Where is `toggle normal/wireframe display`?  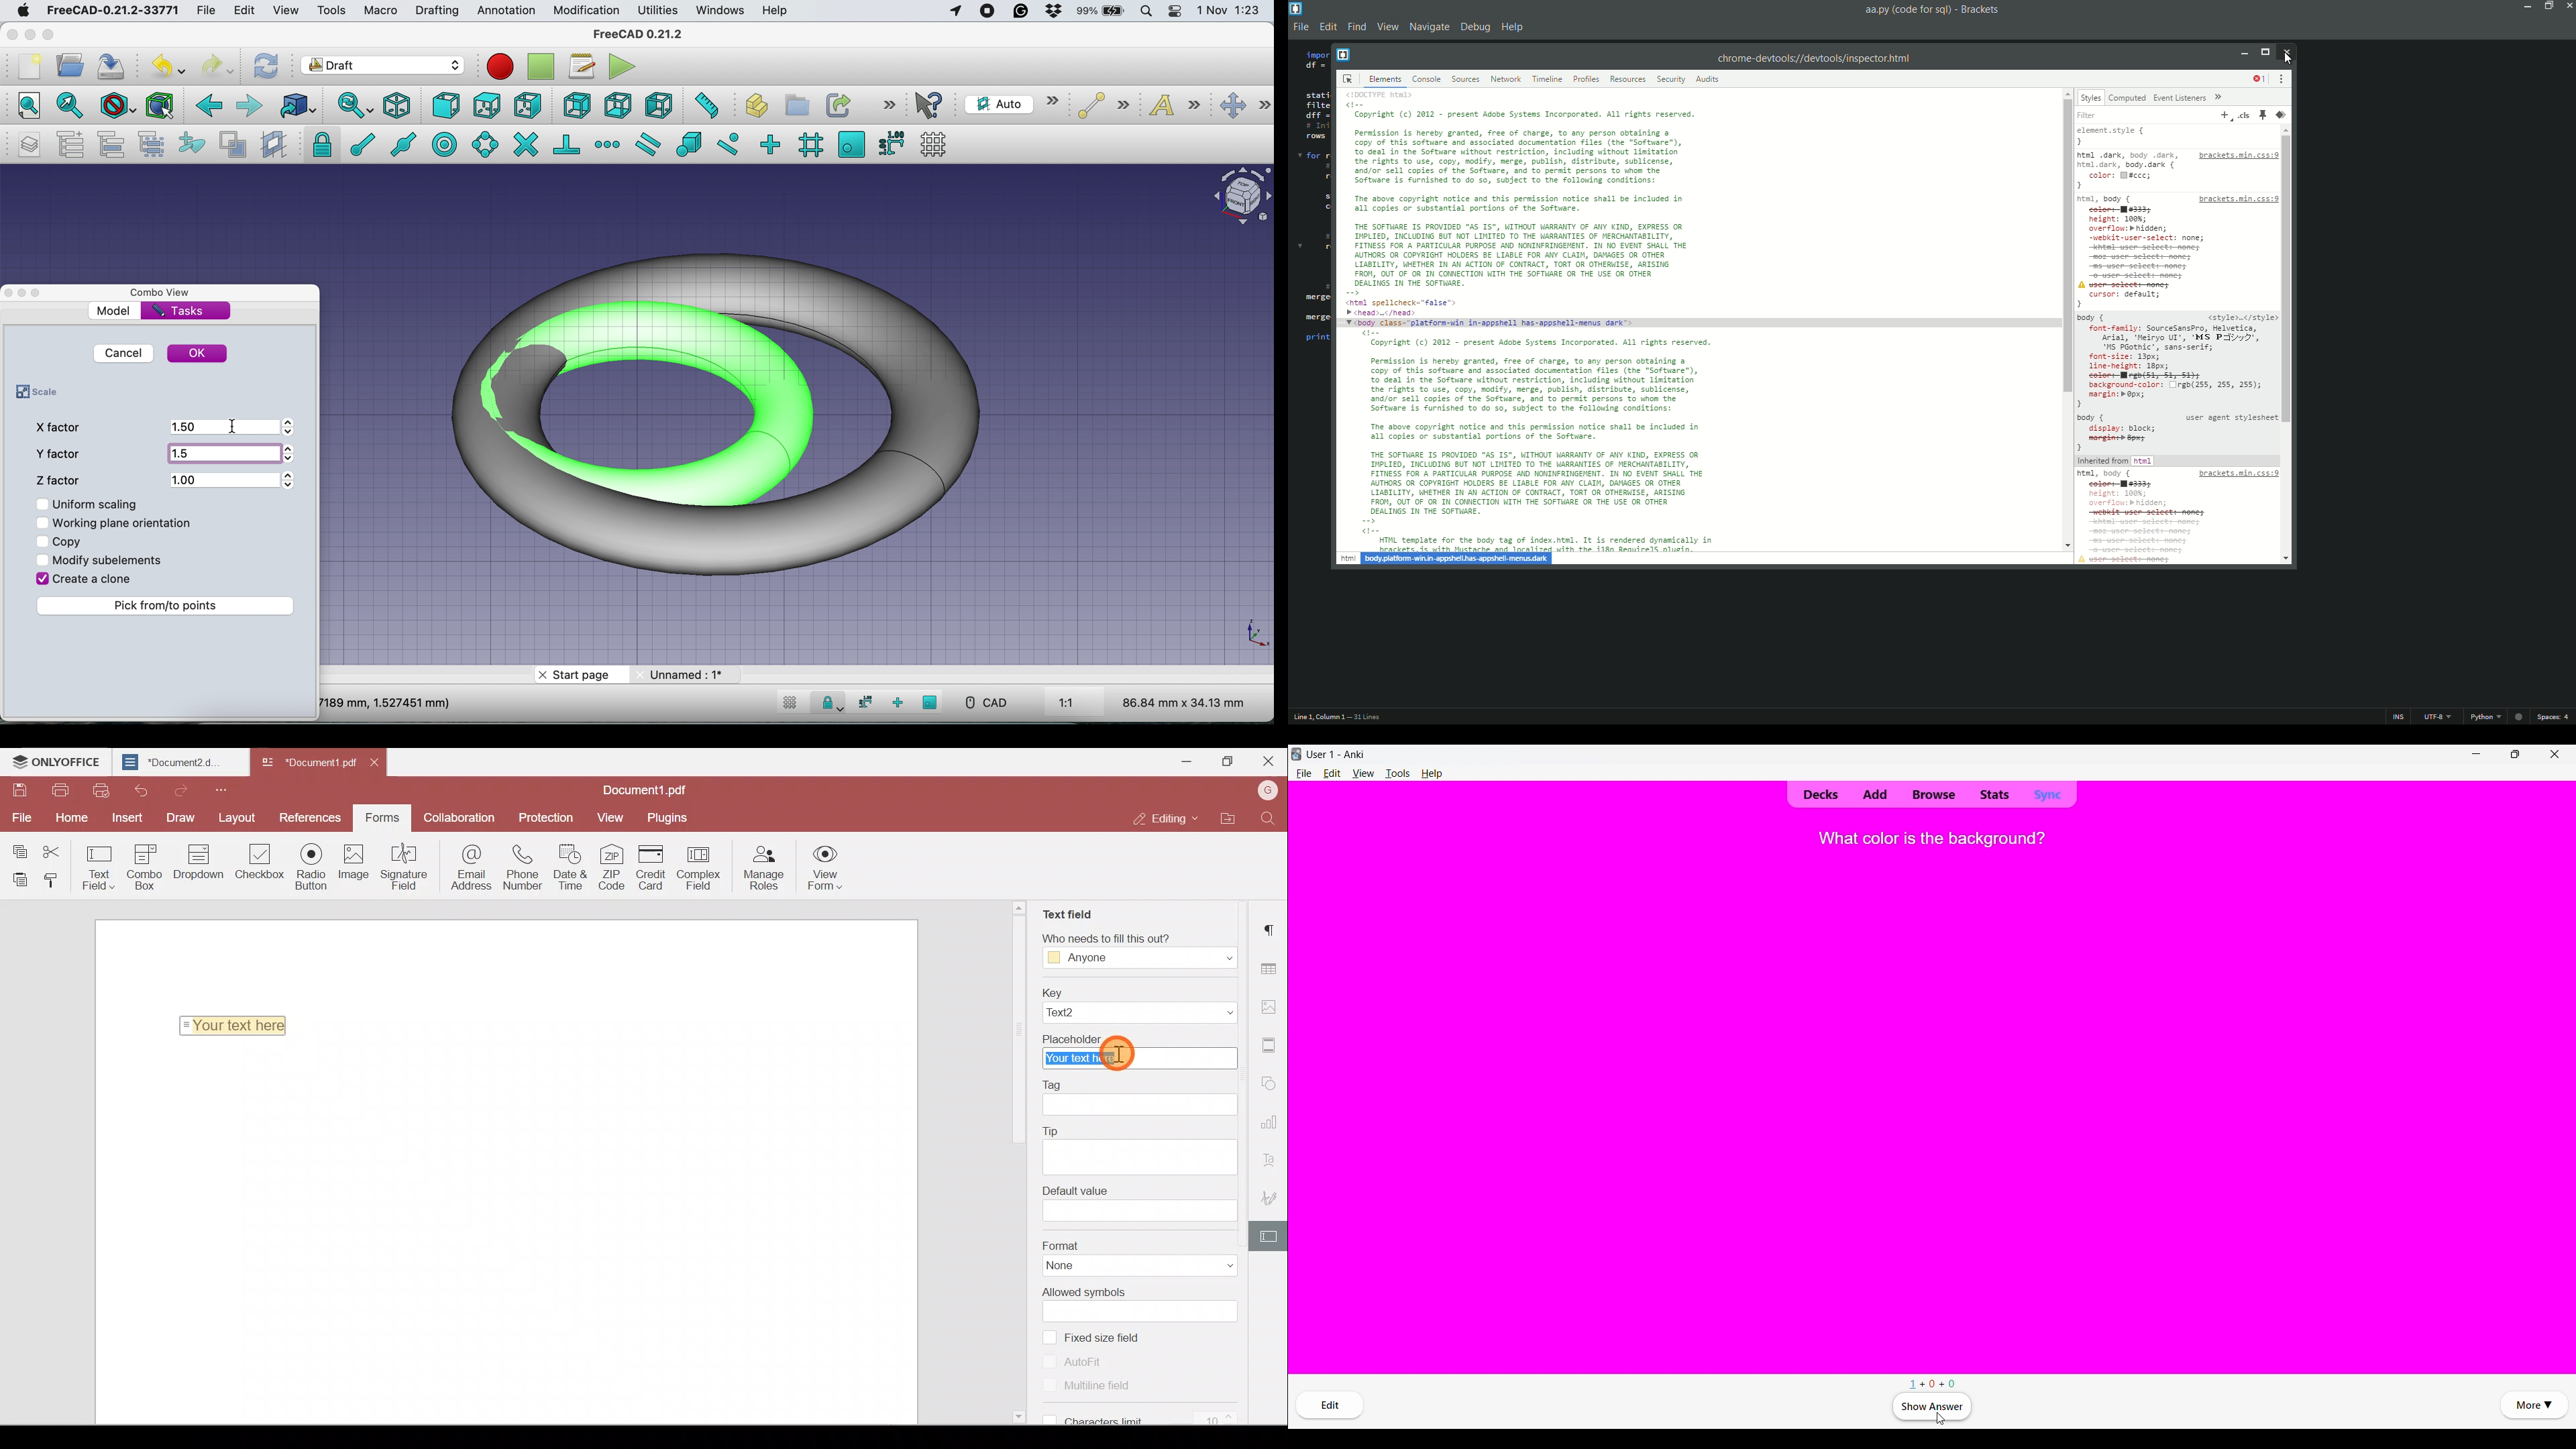
toggle normal/wireframe display is located at coordinates (232, 145).